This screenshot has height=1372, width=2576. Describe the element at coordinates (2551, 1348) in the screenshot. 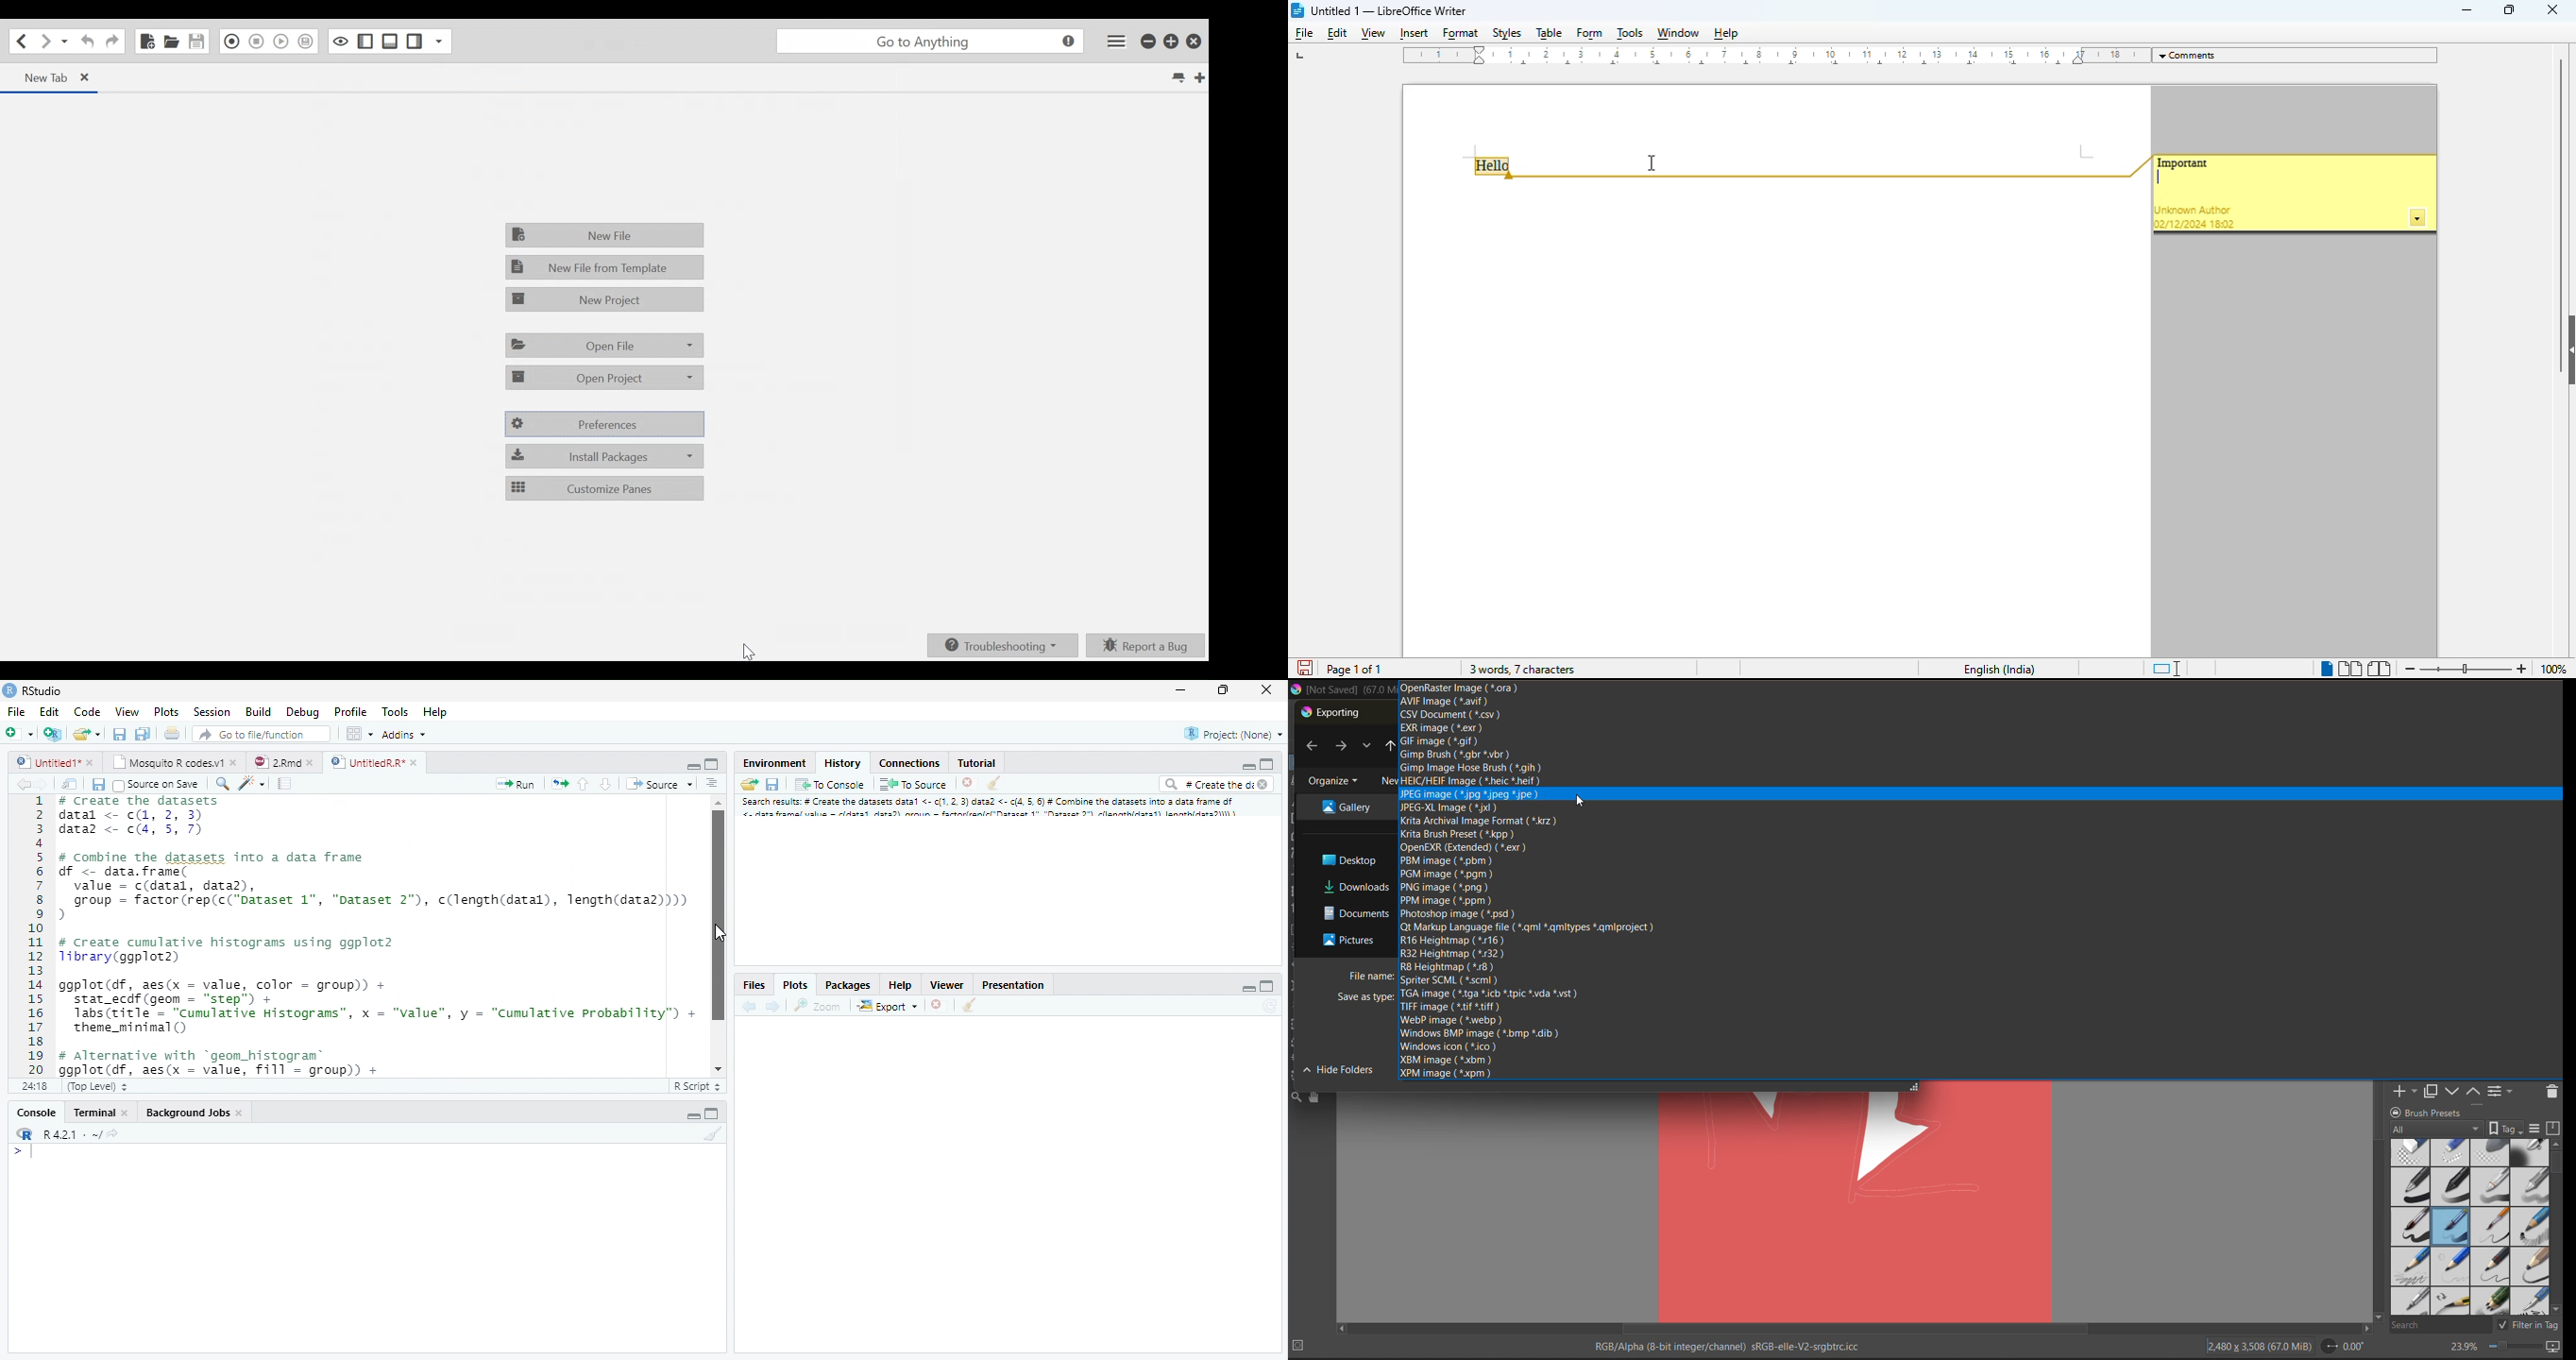

I see `map the canvas` at that location.